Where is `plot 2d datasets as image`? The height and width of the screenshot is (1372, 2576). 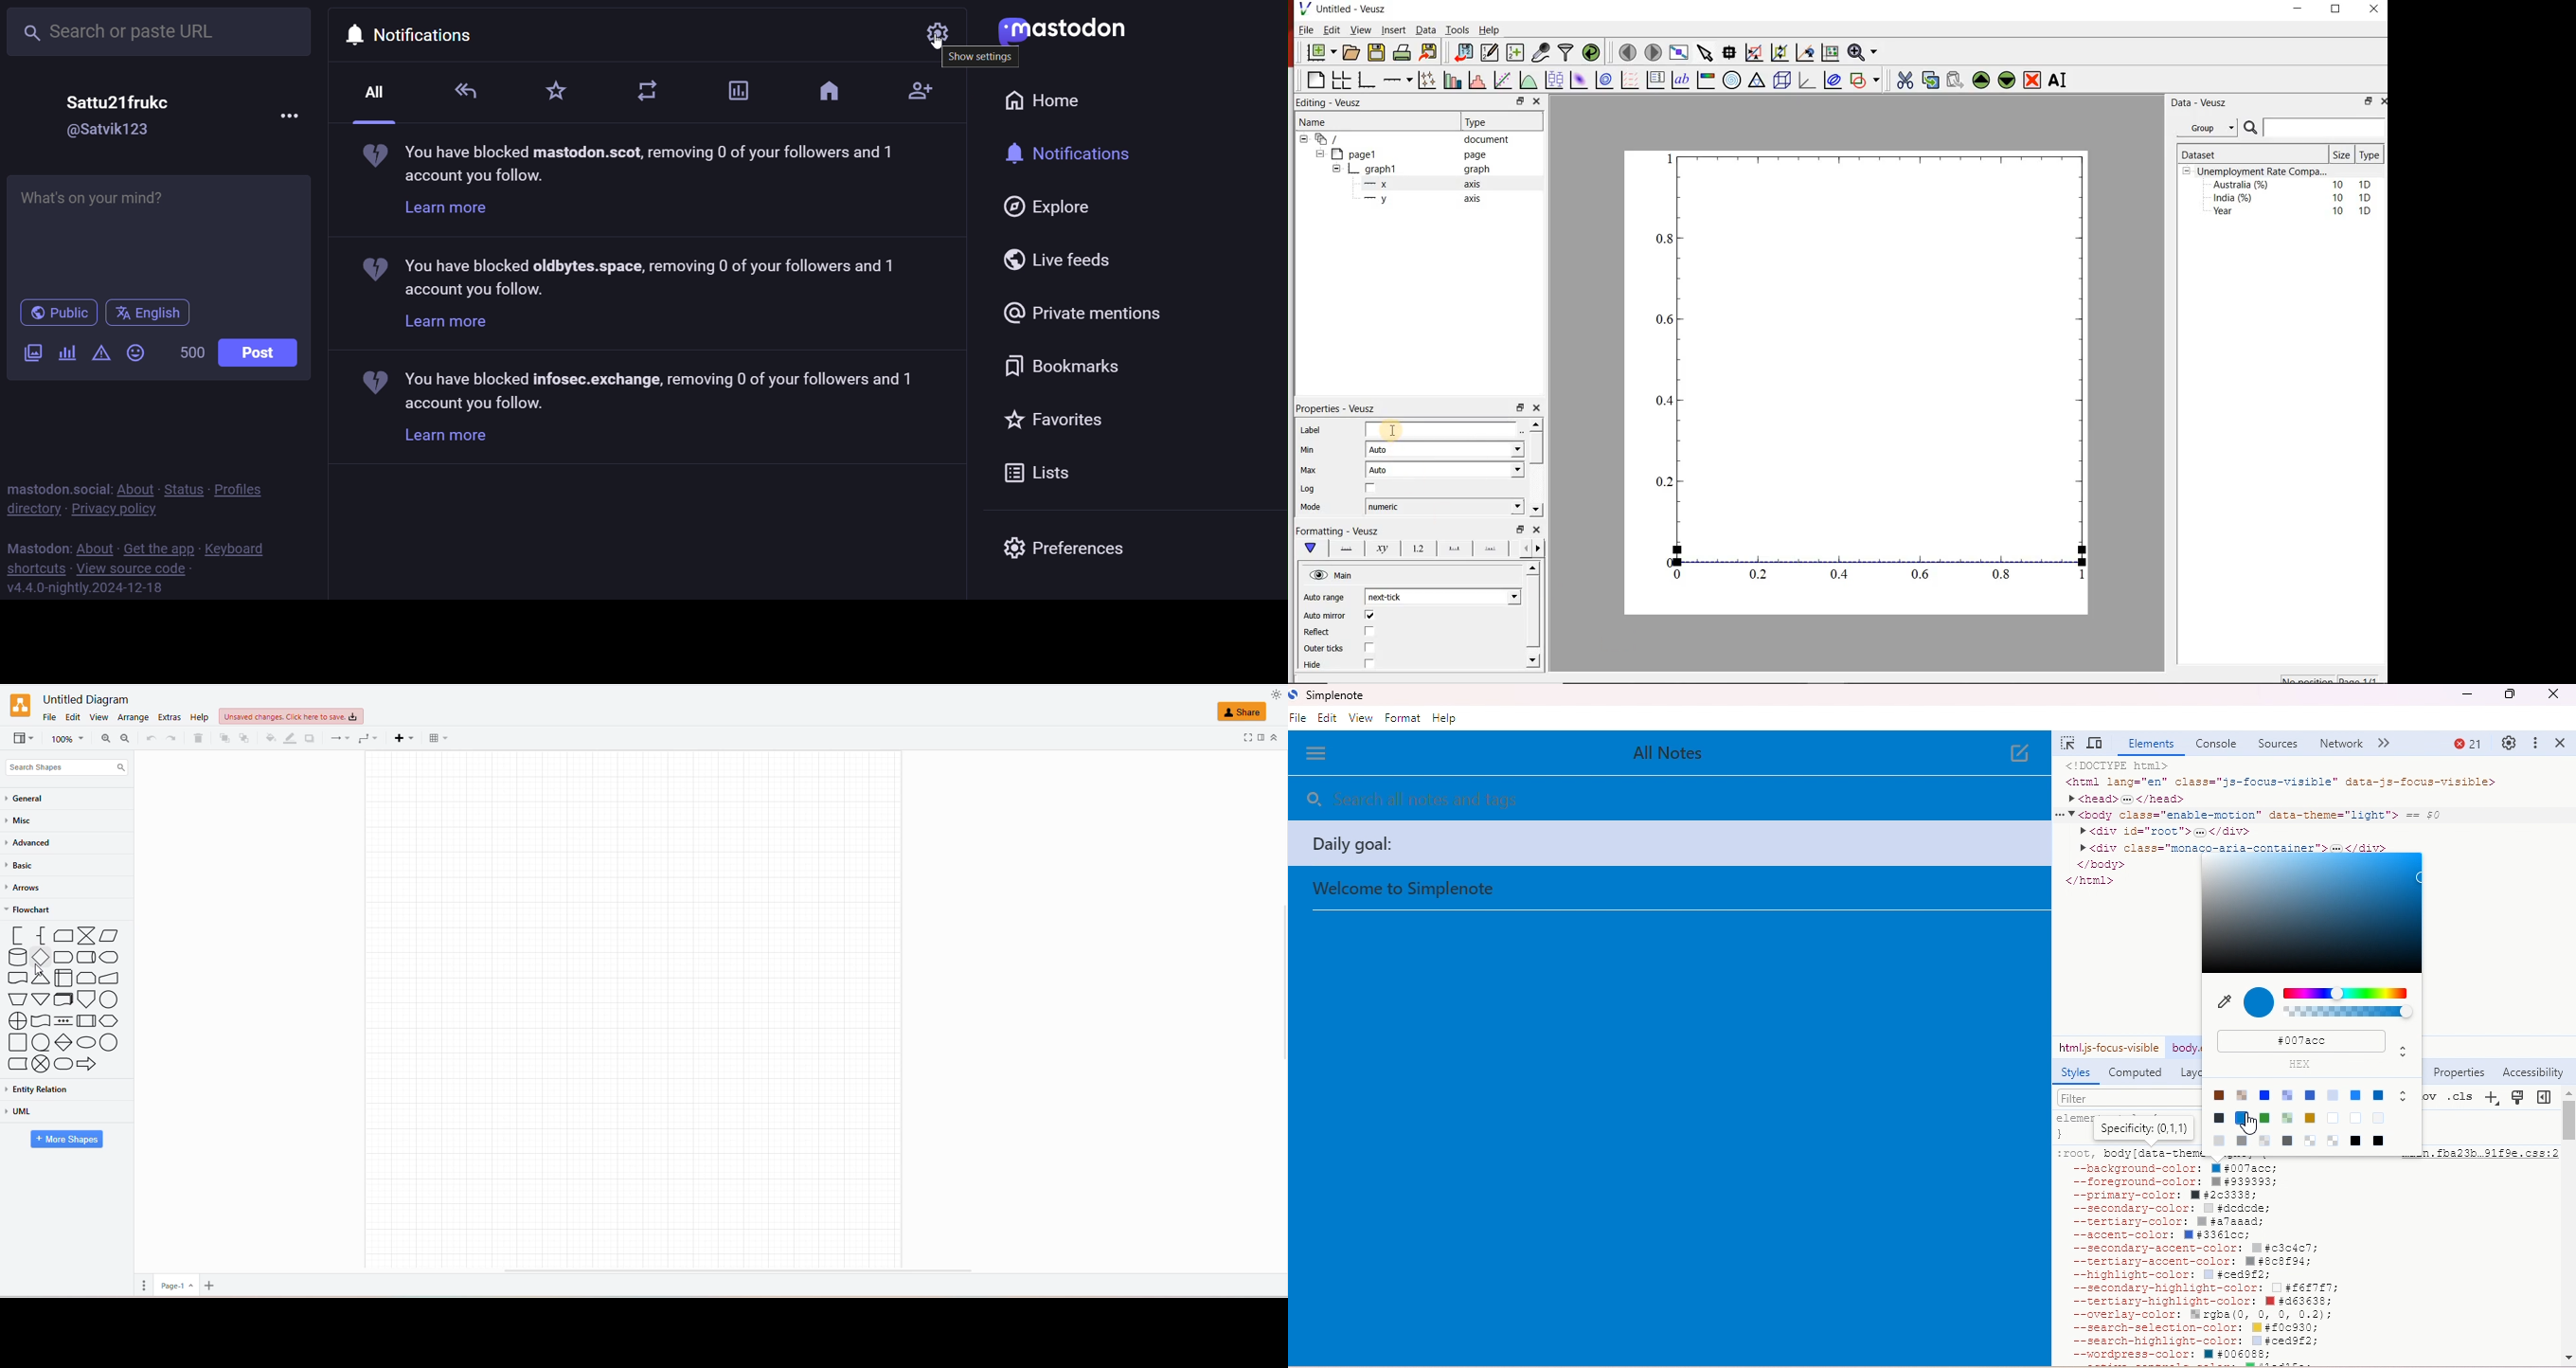 plot 2d datasets as image is located at coordinates (1579, 80).